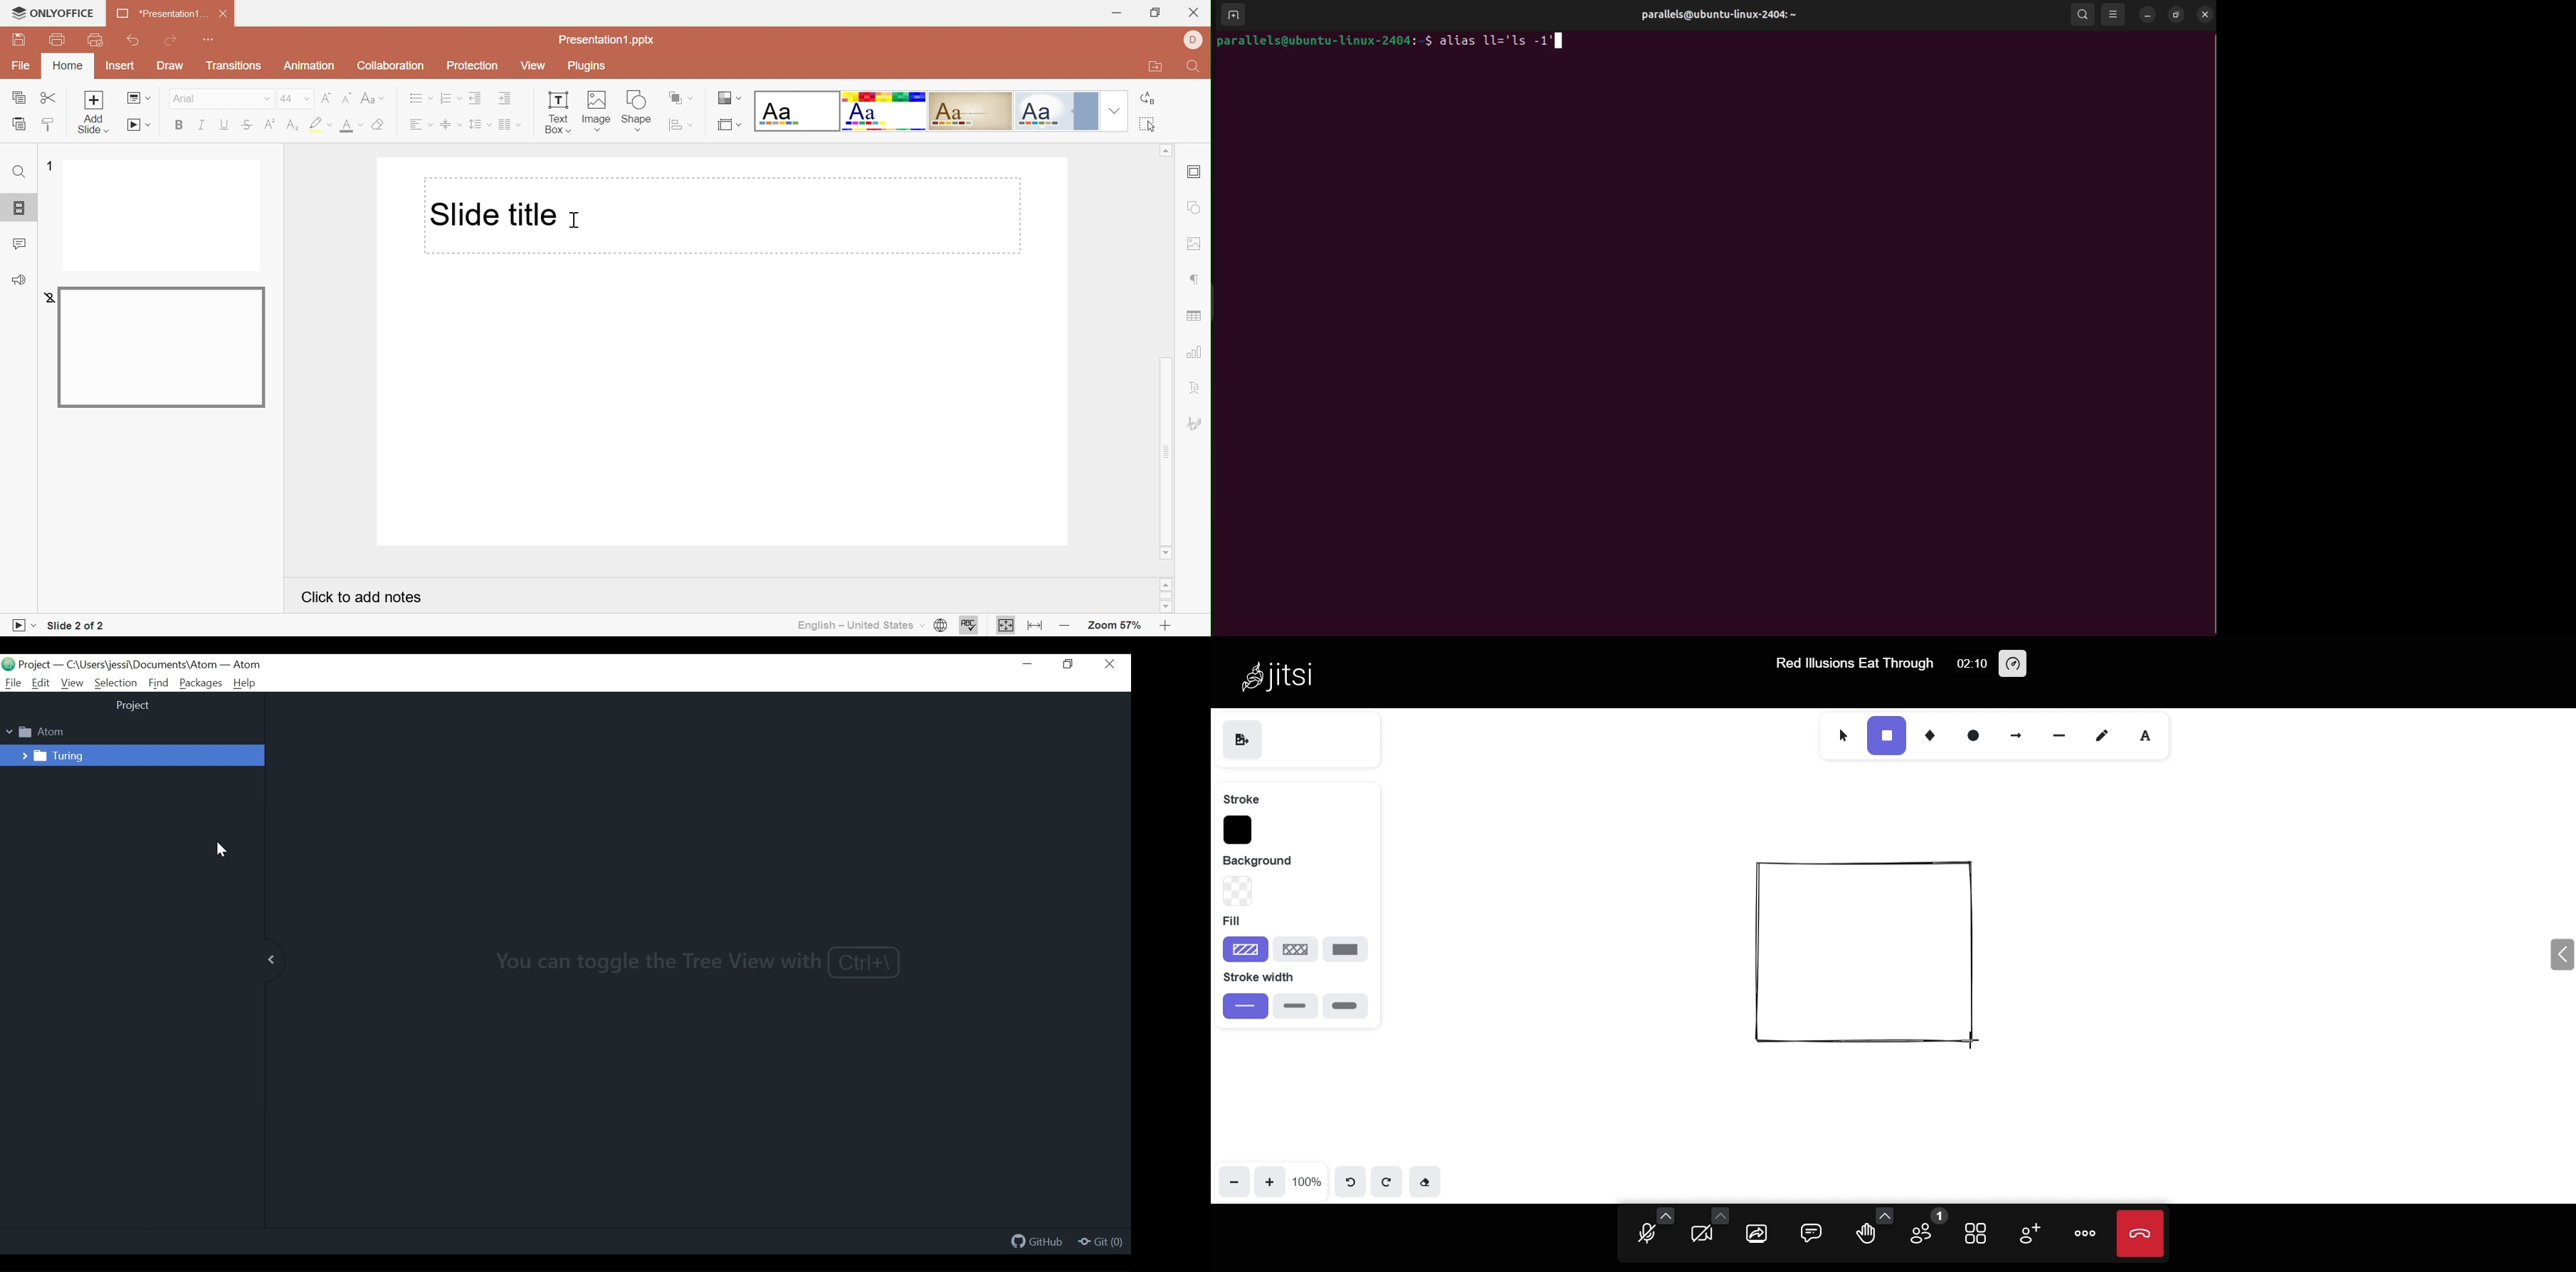 The image size is (2576, 1288). Describe the element at coordinates (1196, 316) in the screenshot. I see `Table settings` at that location.